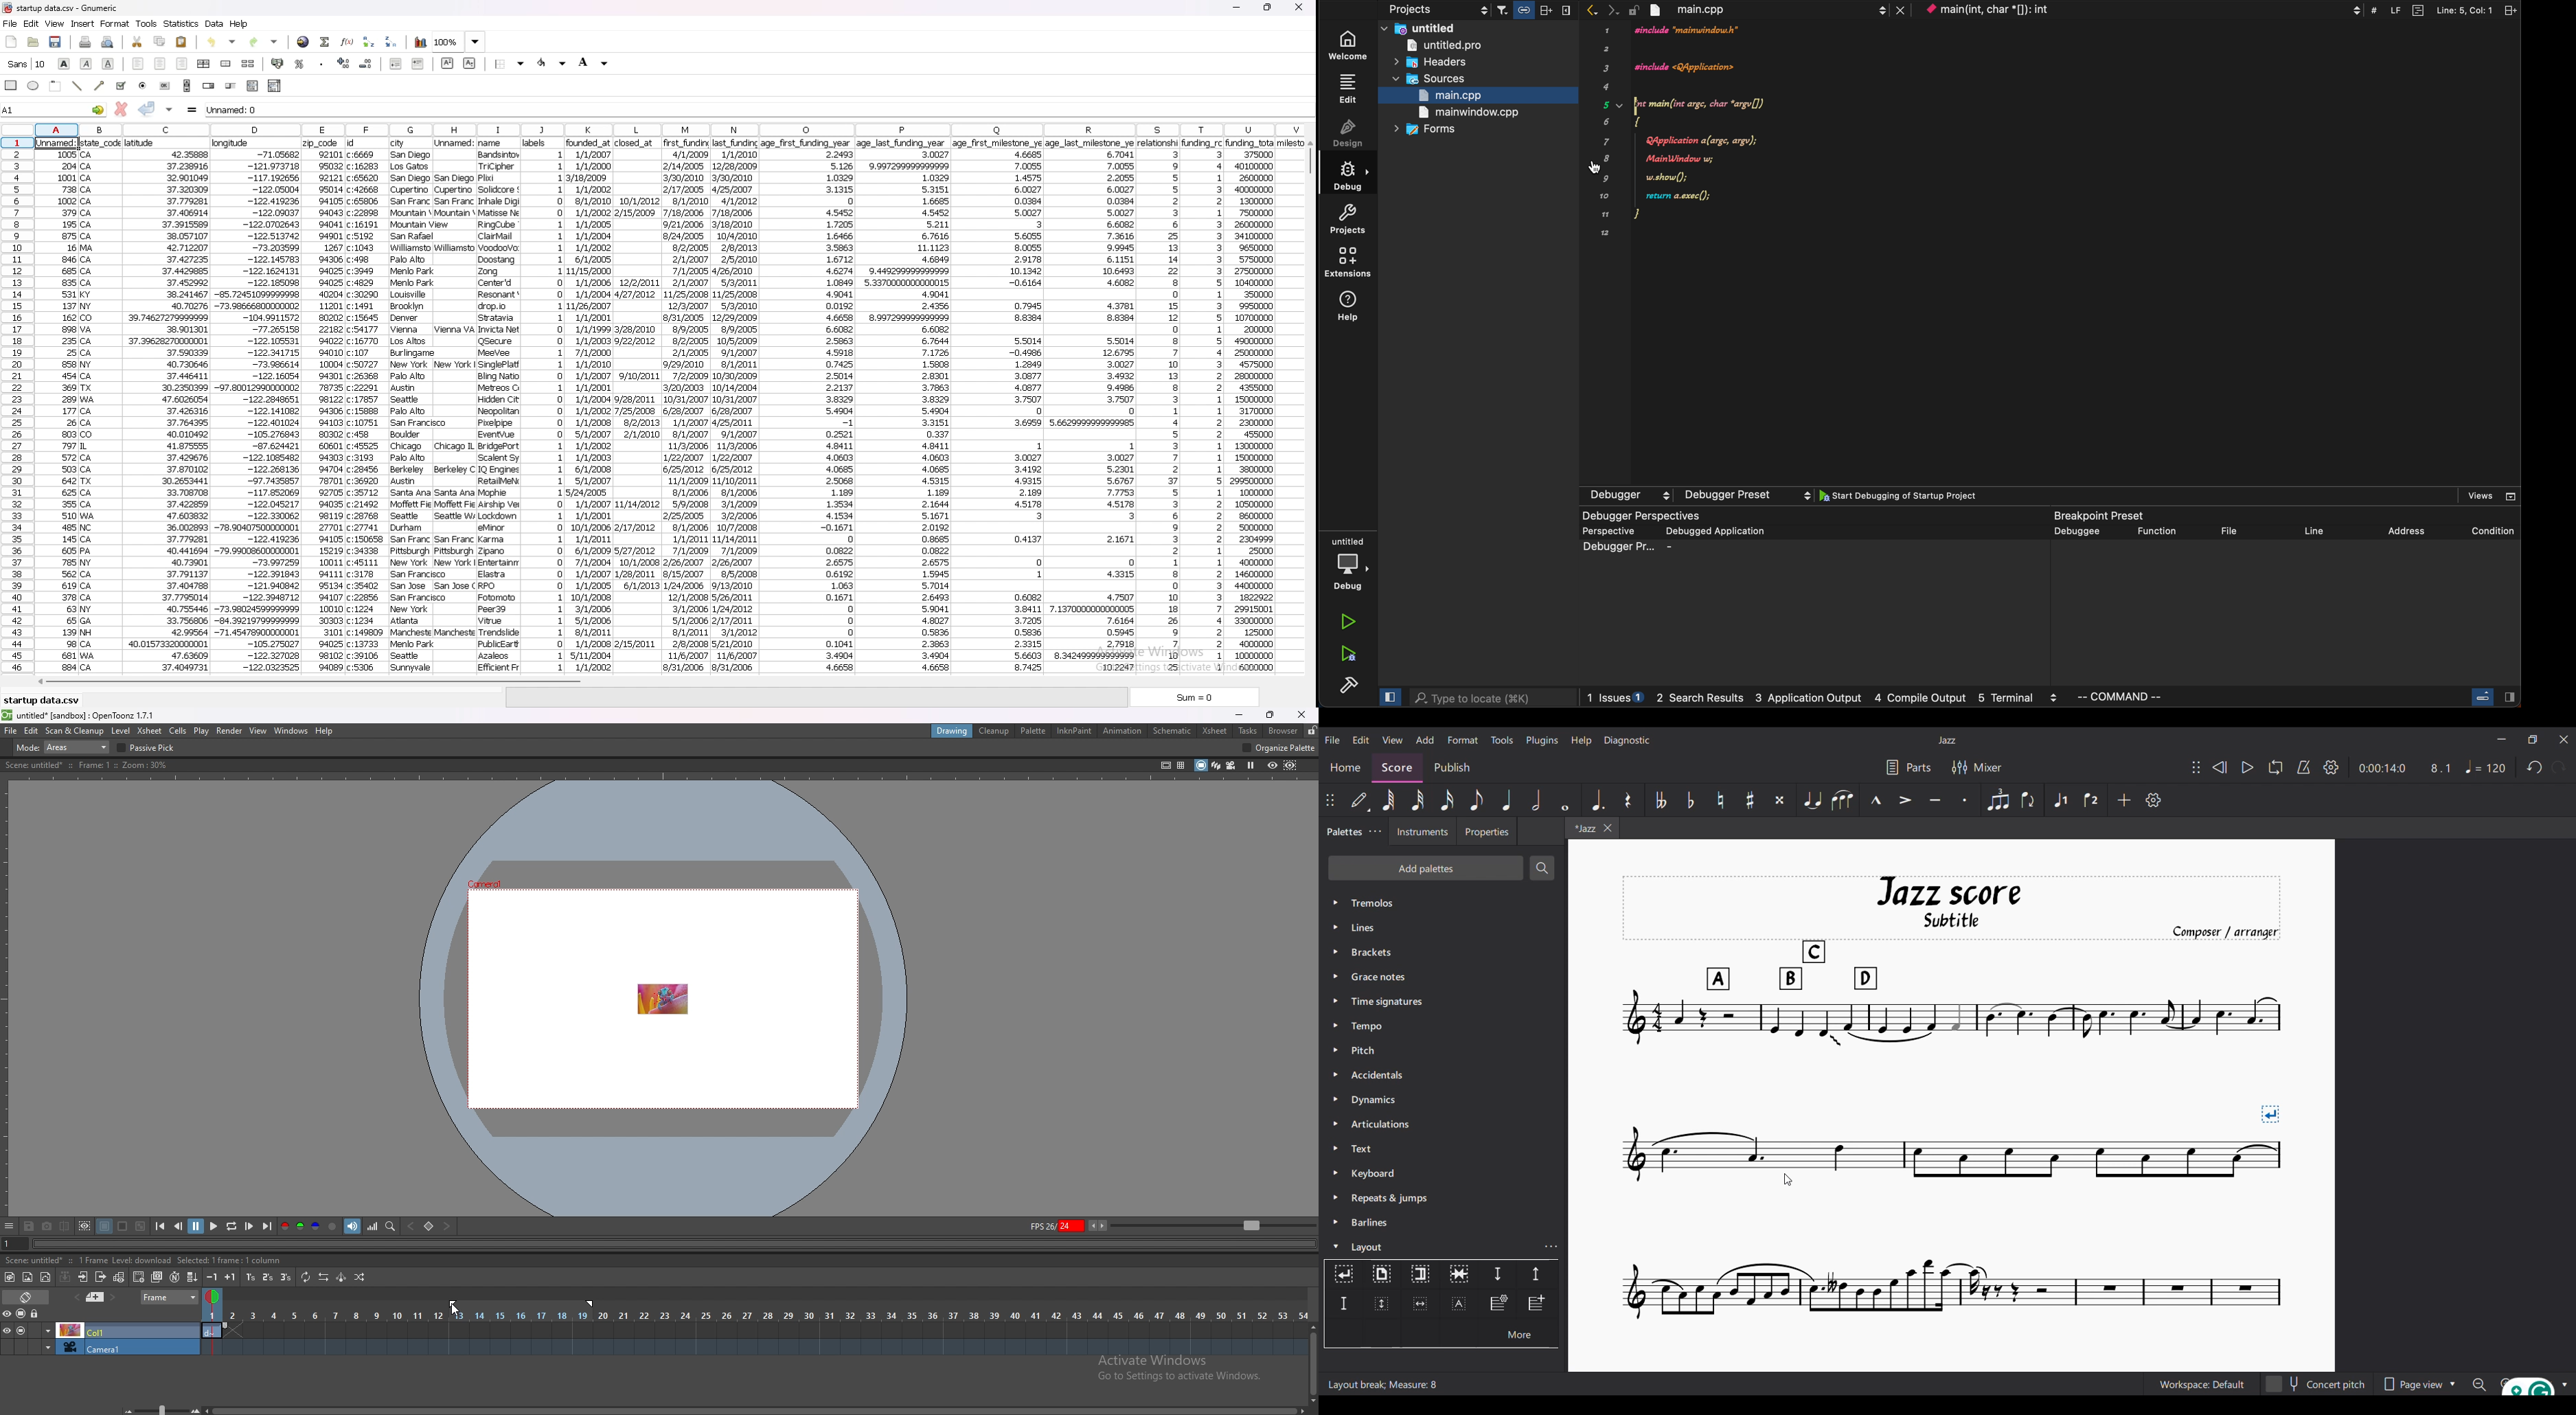 The width and height of the screenshot is (2576, 1428). Describe the element at coordinates (157, 1408) in the screenshot. I see `zoom` at that location.